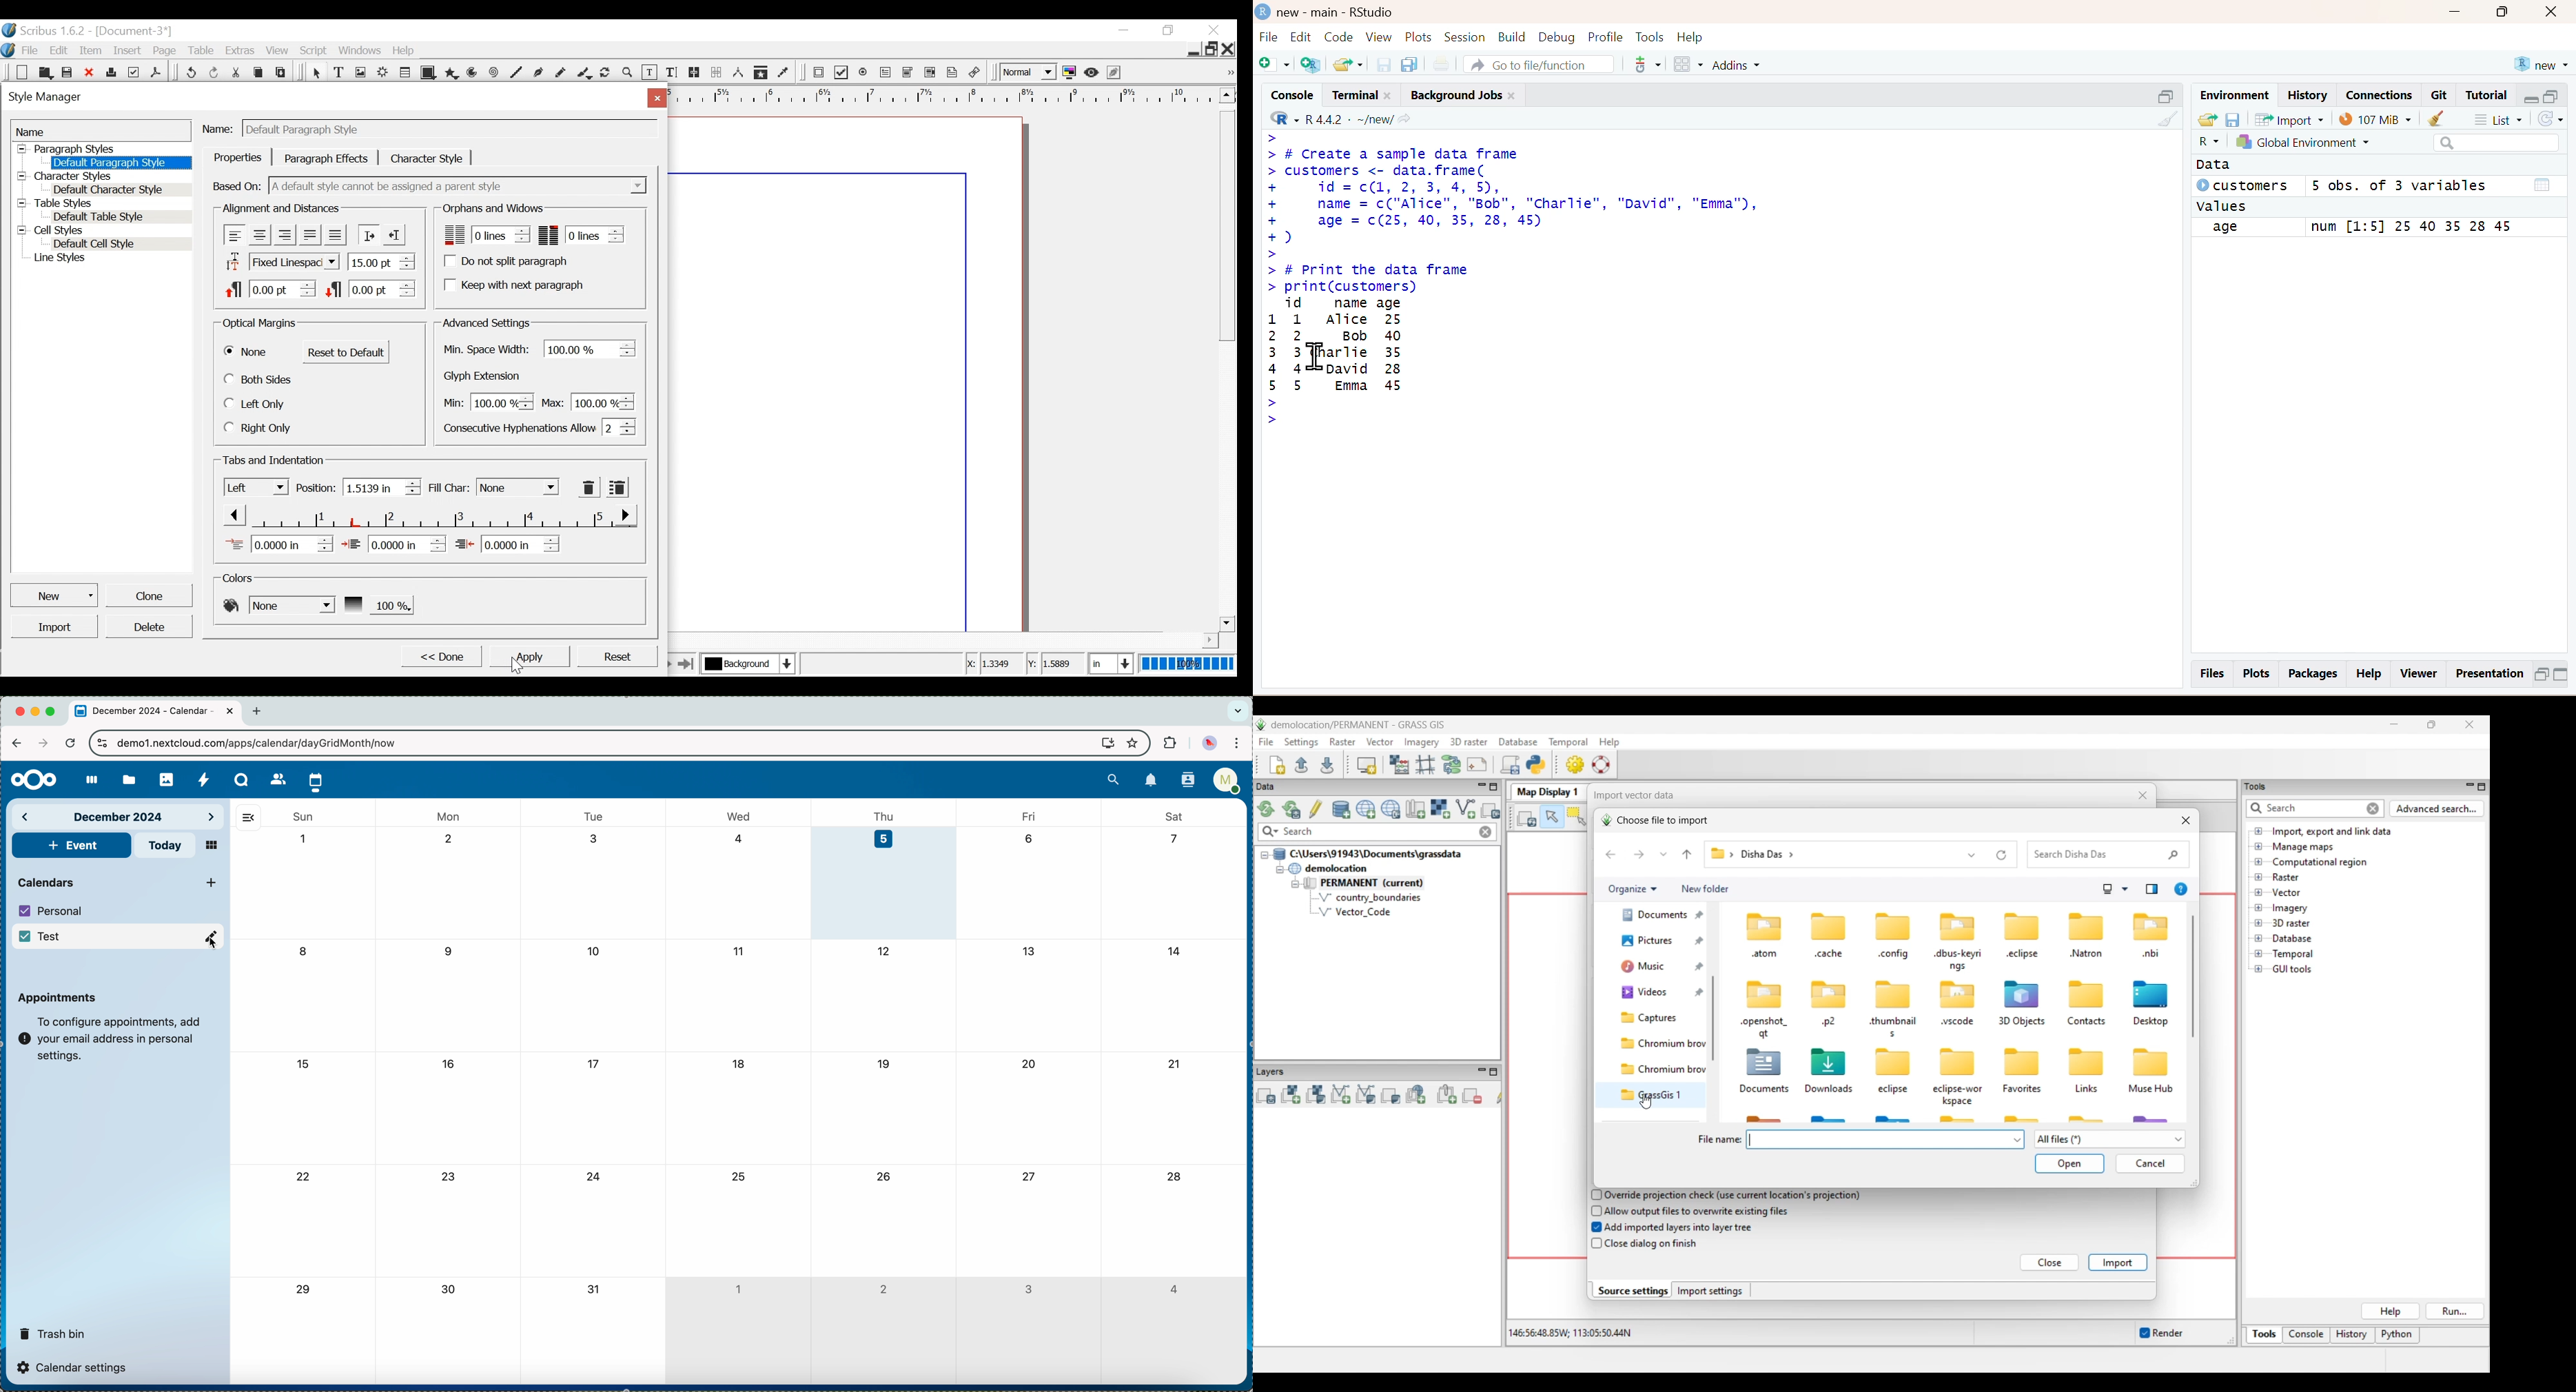 This screenshot has height=1400, width=2576. Describe the element at coordinates (886, 884) in the screenshot. I see `day 5 selected` at that location.